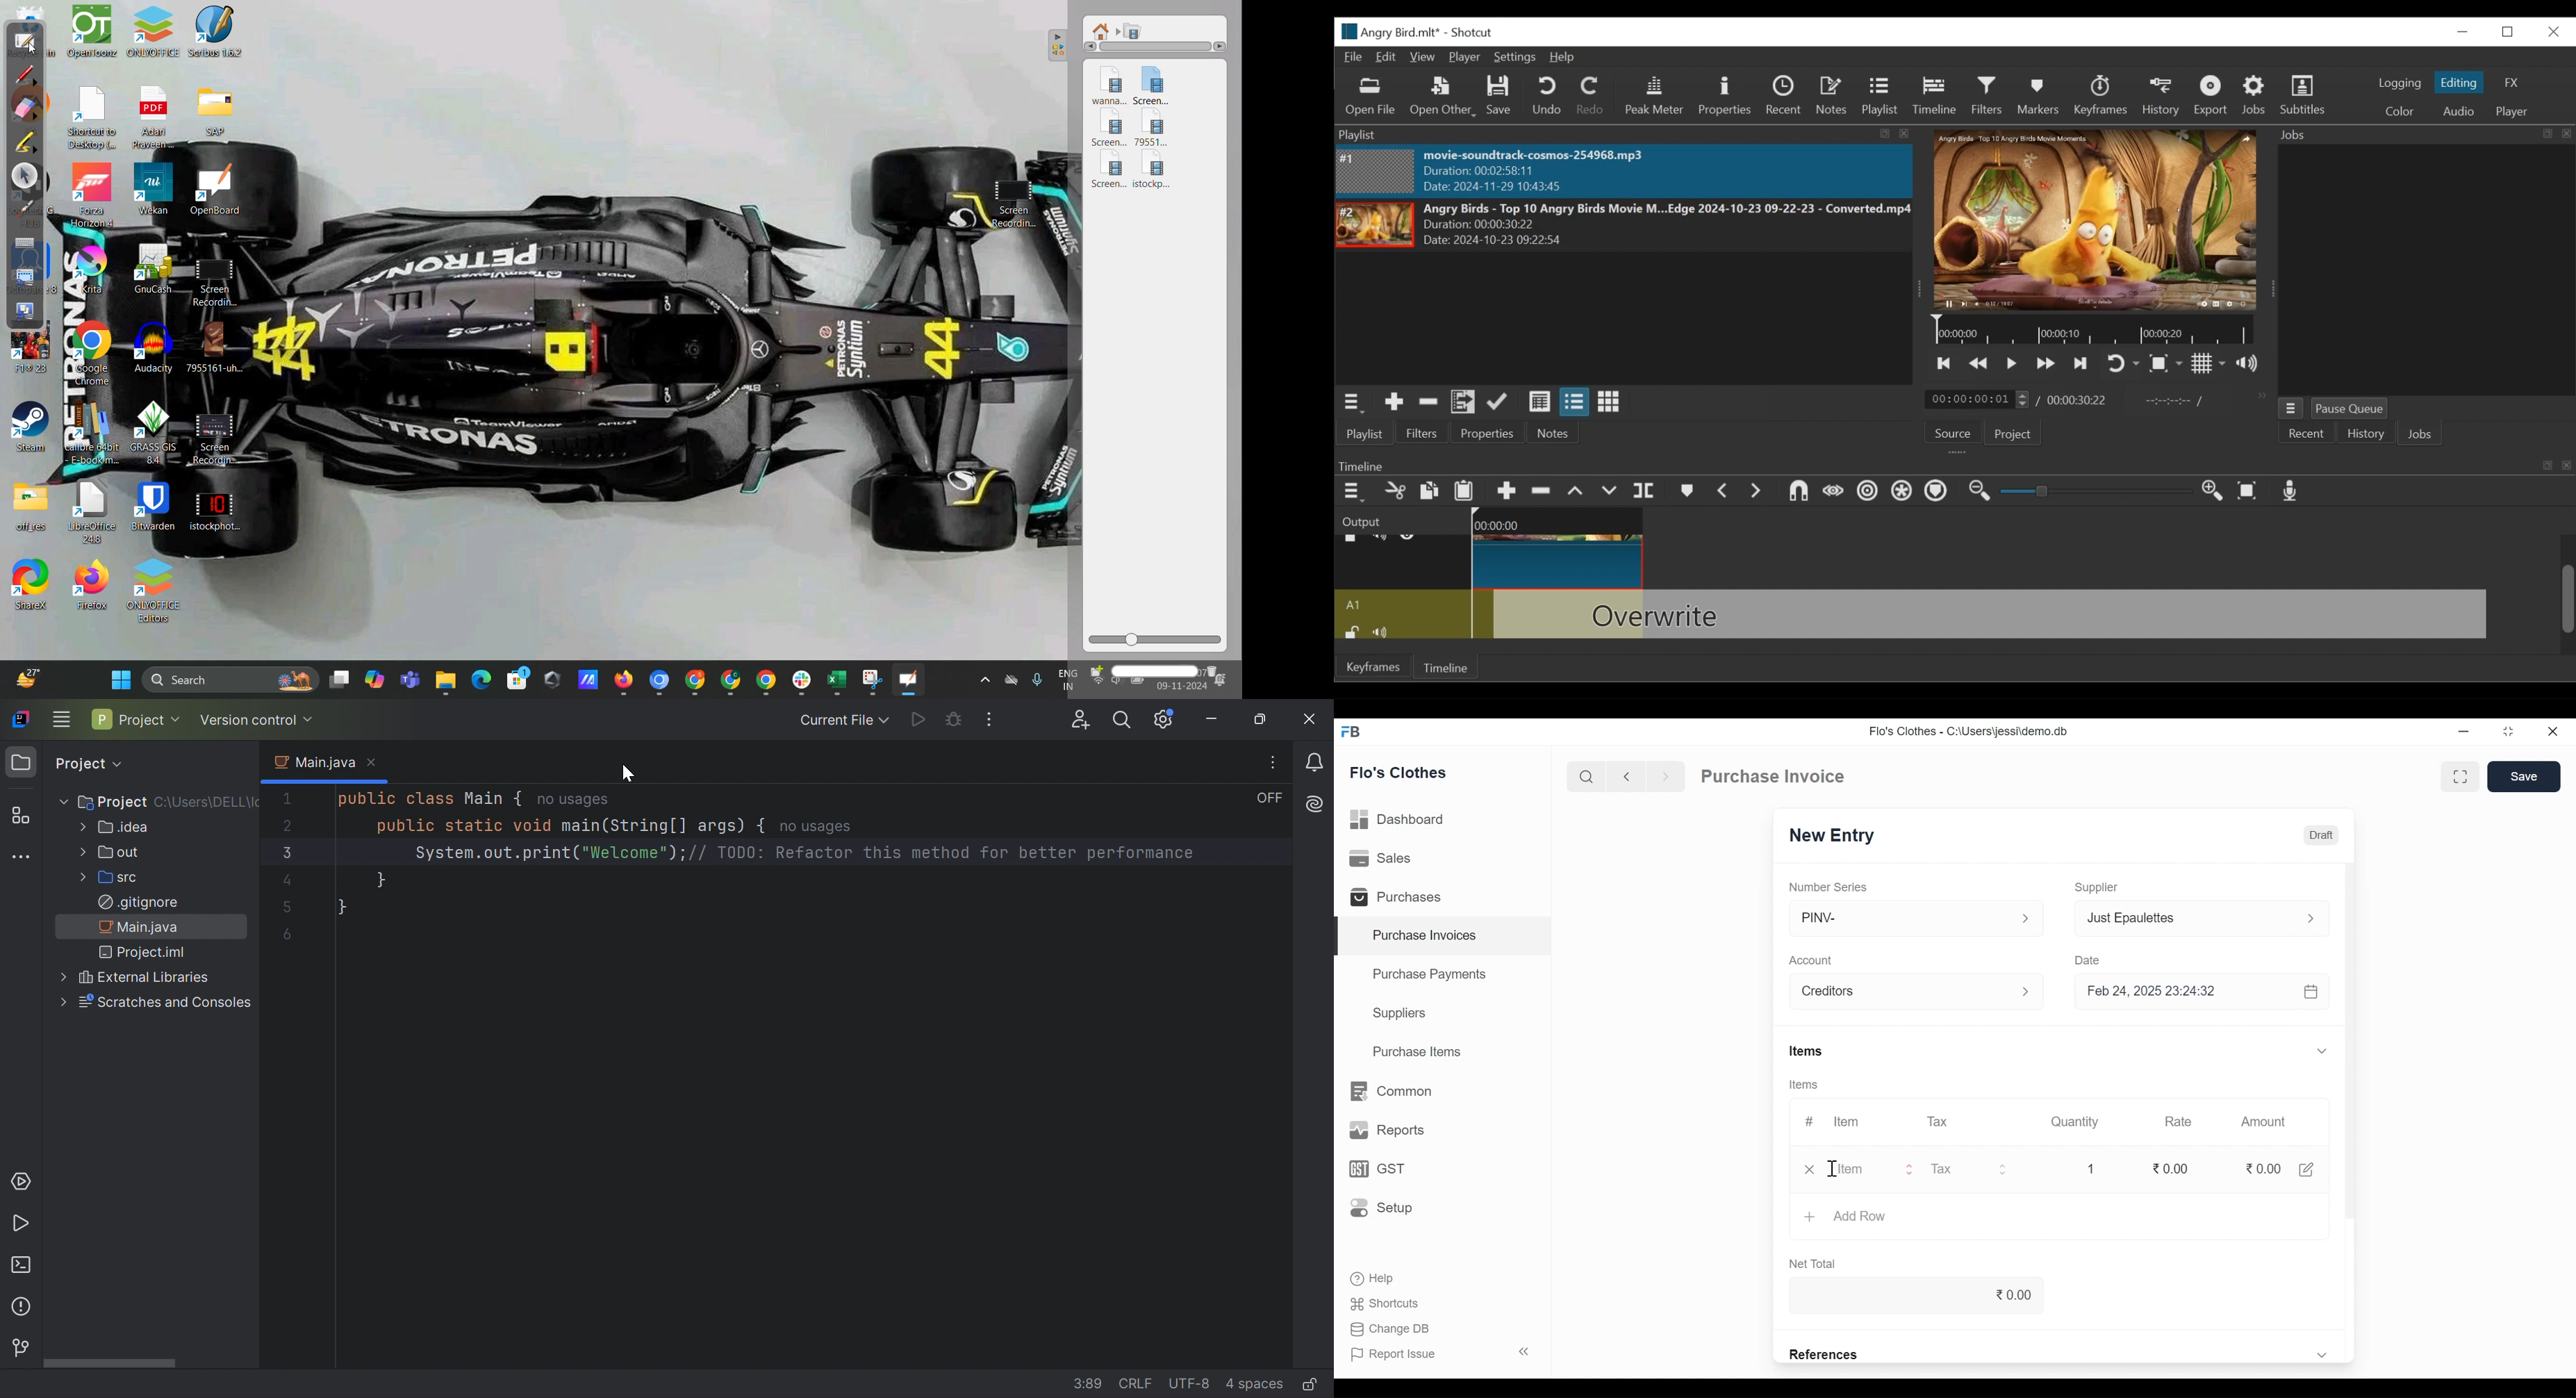  Describe the element at coordinates (2292, 491) in the screenshot. I see `Record audio` at that location.